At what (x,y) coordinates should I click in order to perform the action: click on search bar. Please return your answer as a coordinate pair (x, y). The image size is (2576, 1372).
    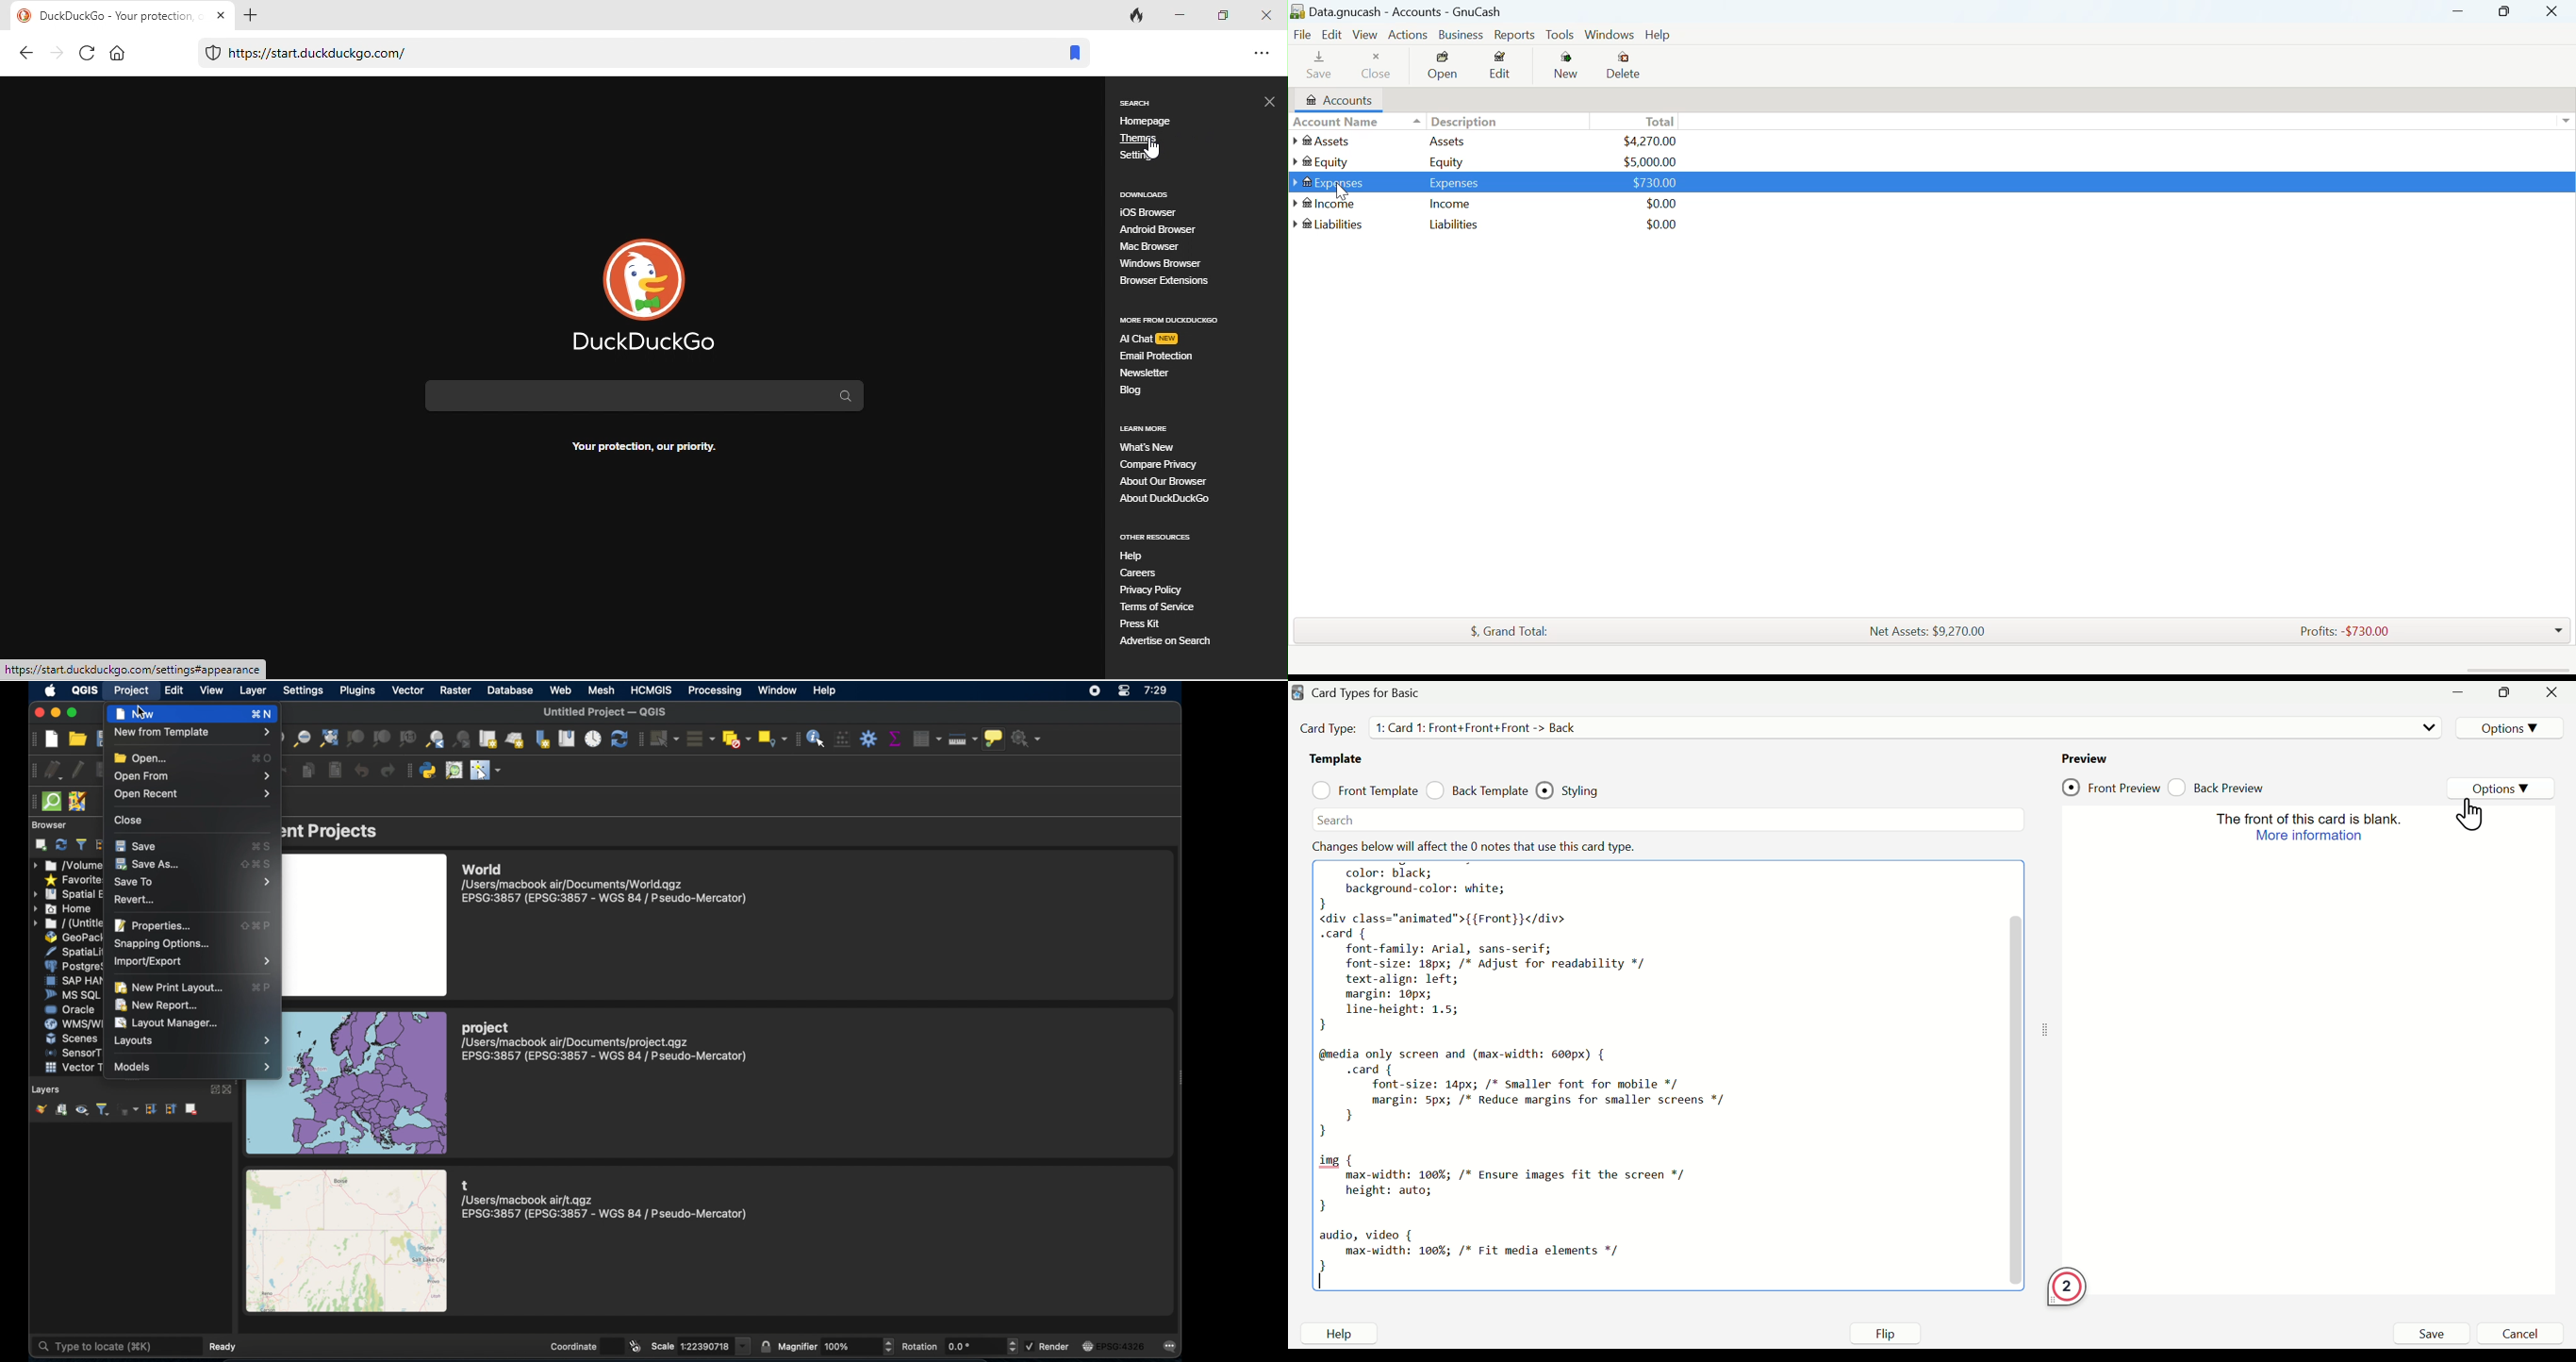
    Looking at the image, I should click on (638, 394).